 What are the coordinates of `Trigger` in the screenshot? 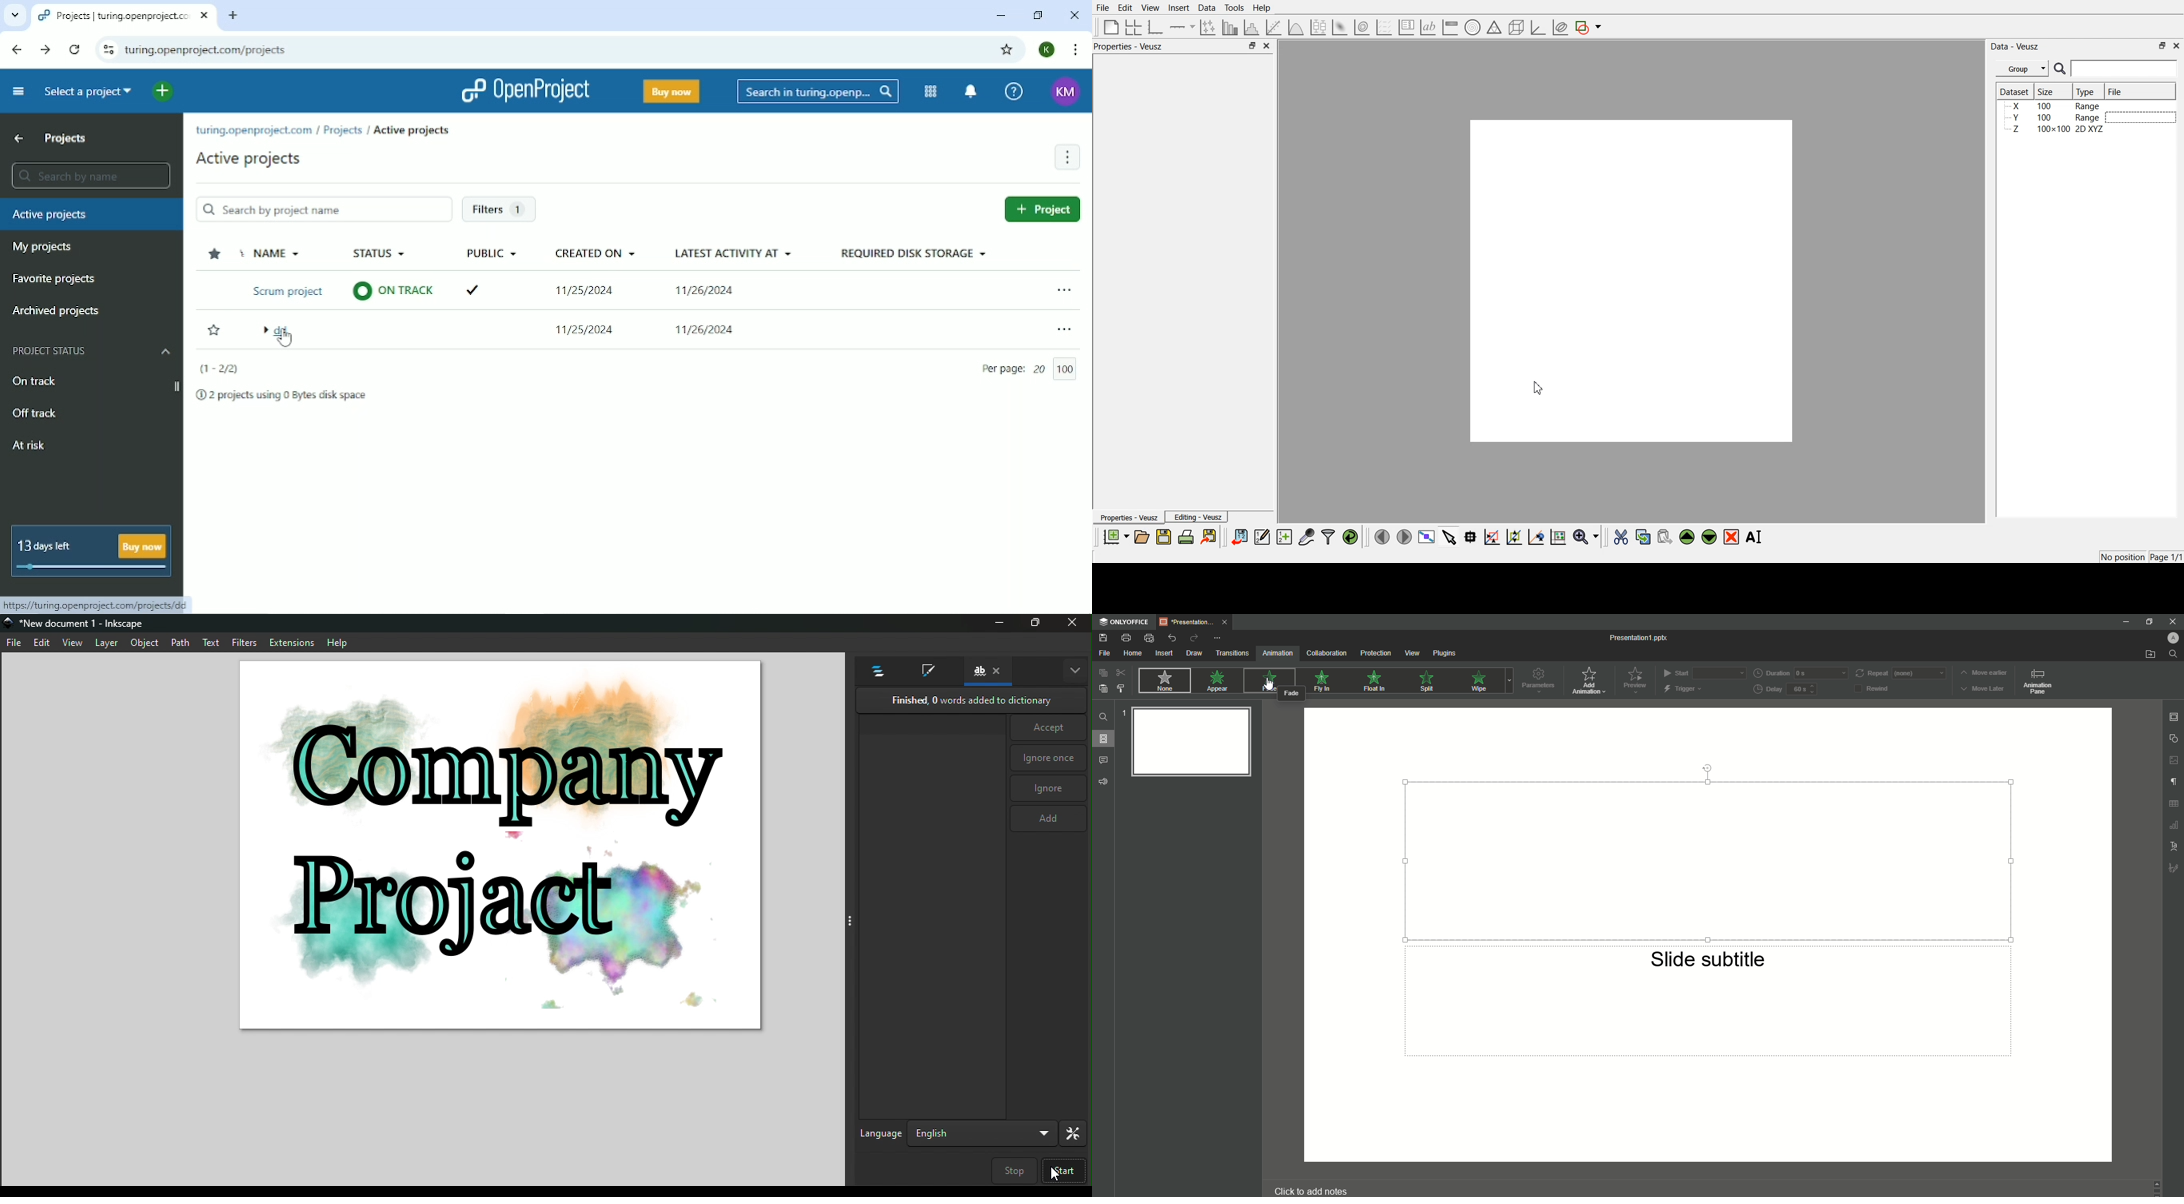 It's located at (1684, 689).